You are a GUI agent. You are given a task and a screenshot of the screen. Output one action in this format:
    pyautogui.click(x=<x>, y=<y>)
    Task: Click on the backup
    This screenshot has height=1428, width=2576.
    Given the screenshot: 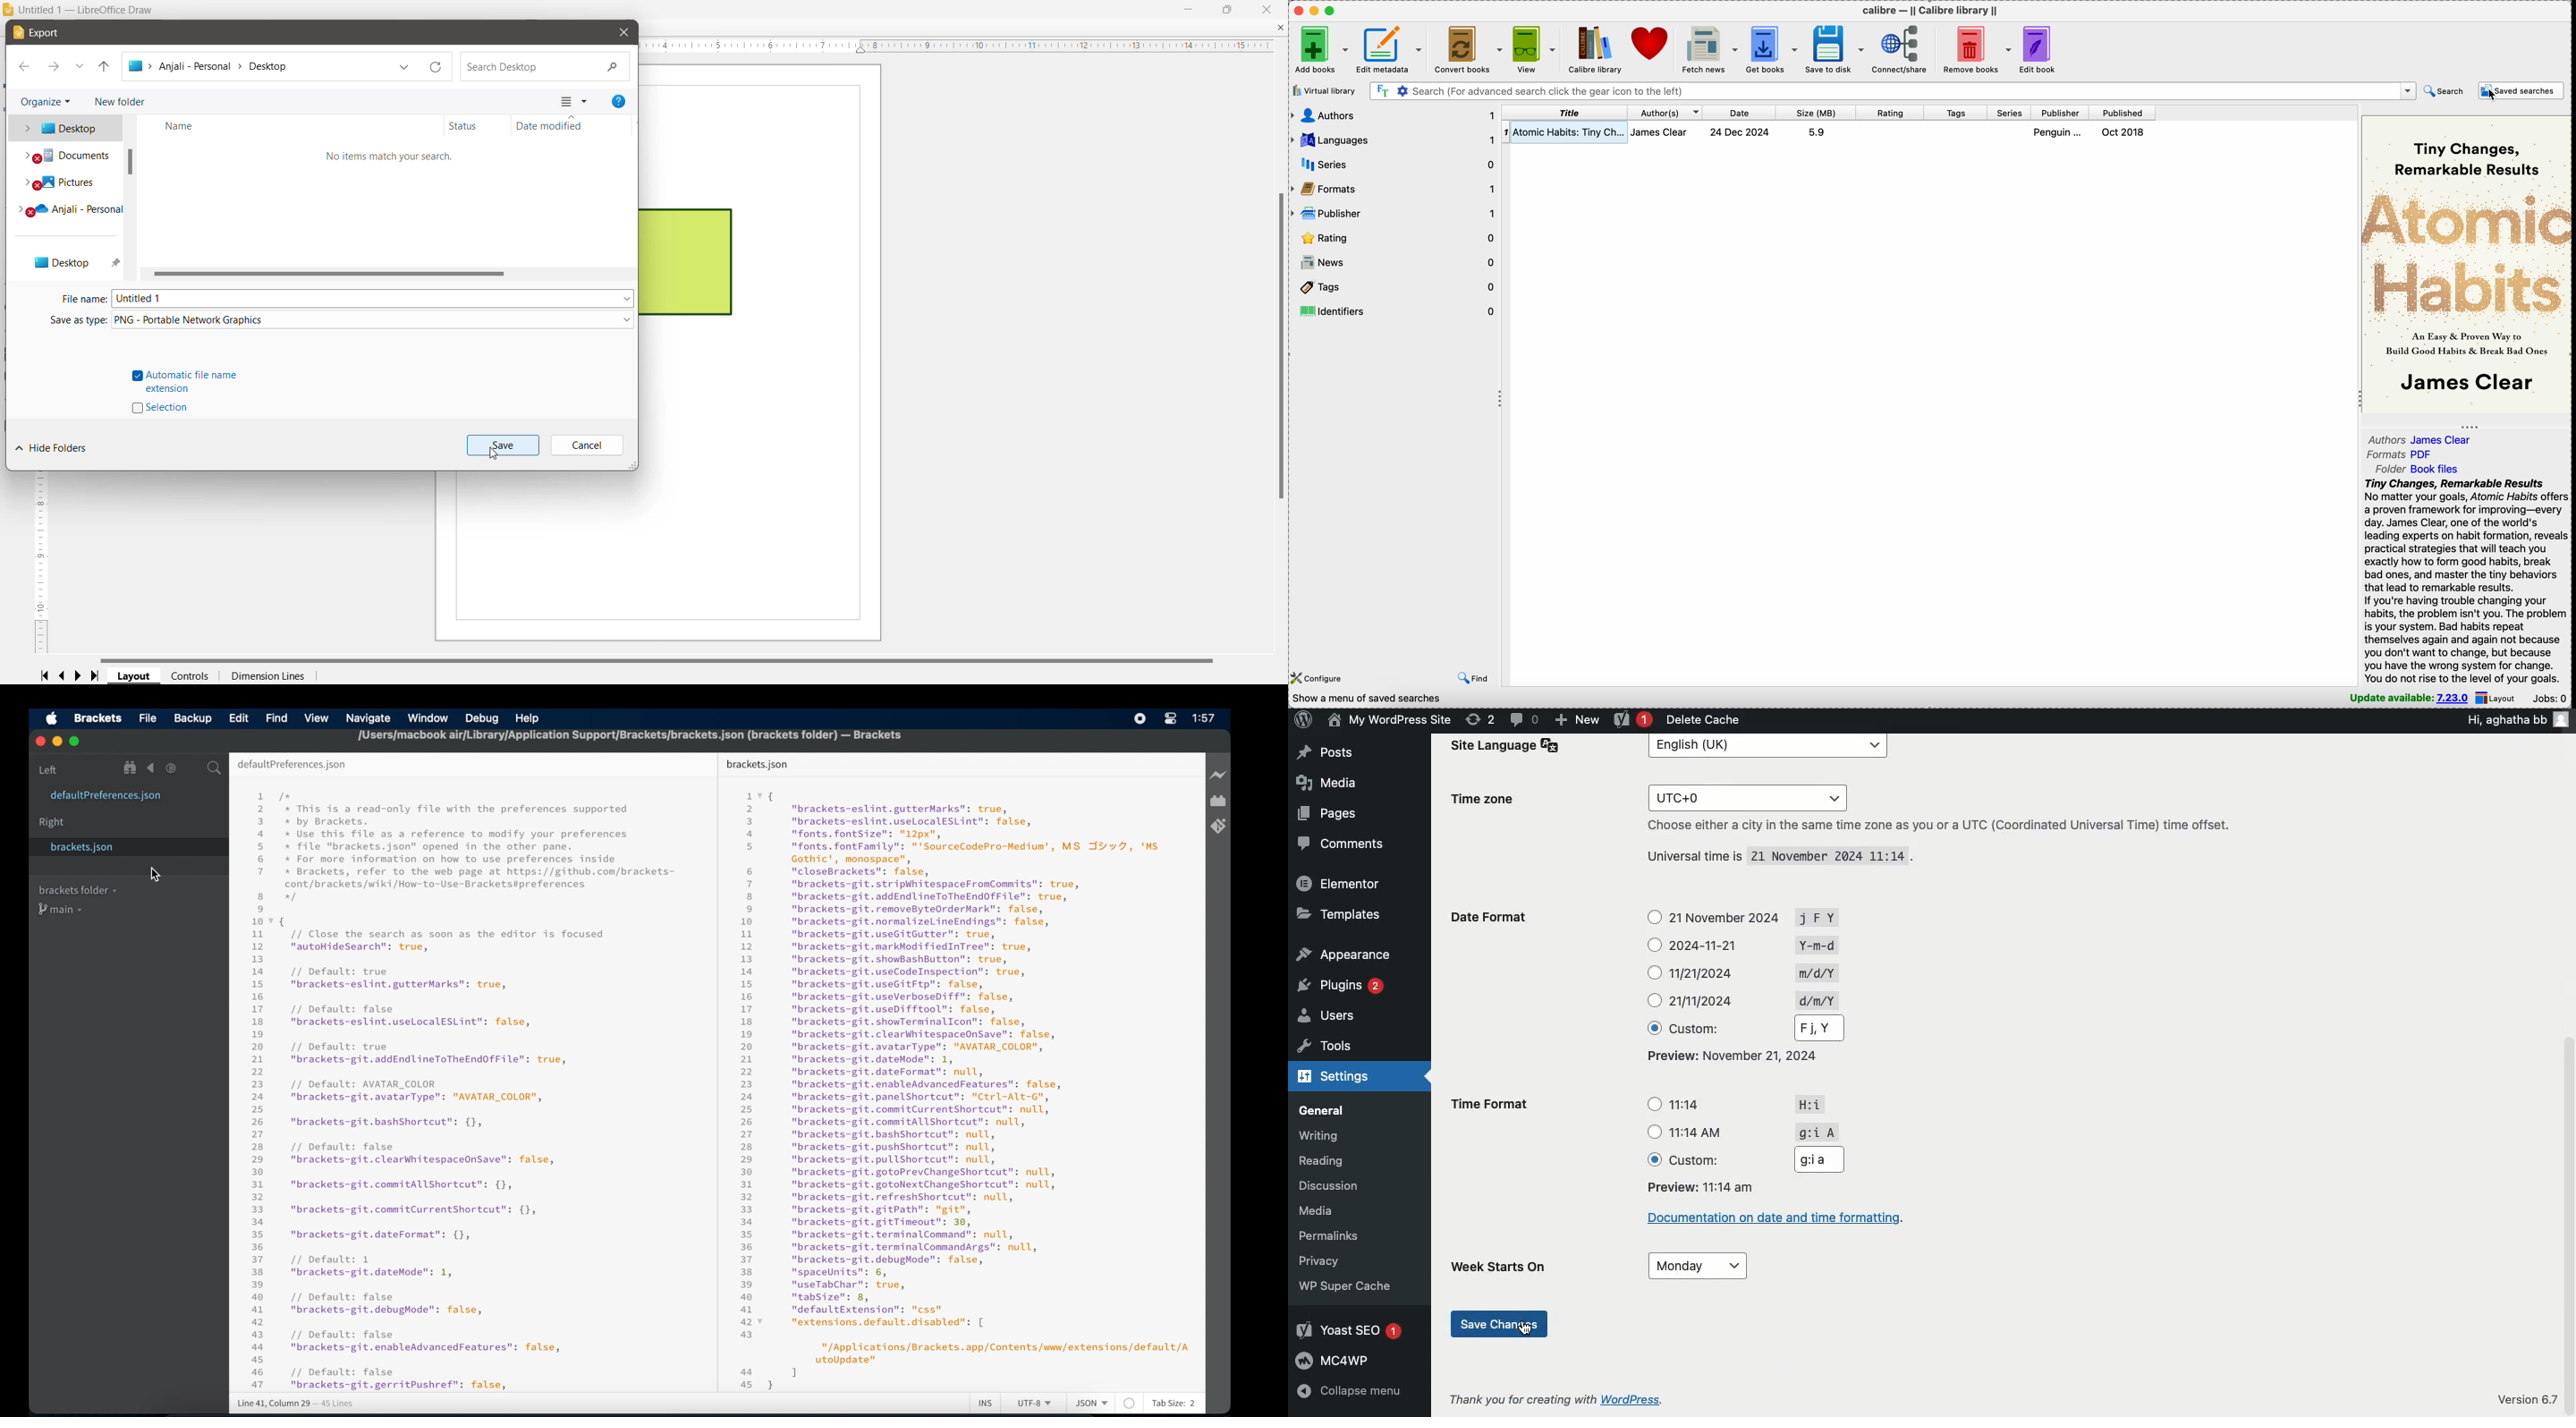 What is the action you would take?
    pyautogui.click(x=193, y=718)
    